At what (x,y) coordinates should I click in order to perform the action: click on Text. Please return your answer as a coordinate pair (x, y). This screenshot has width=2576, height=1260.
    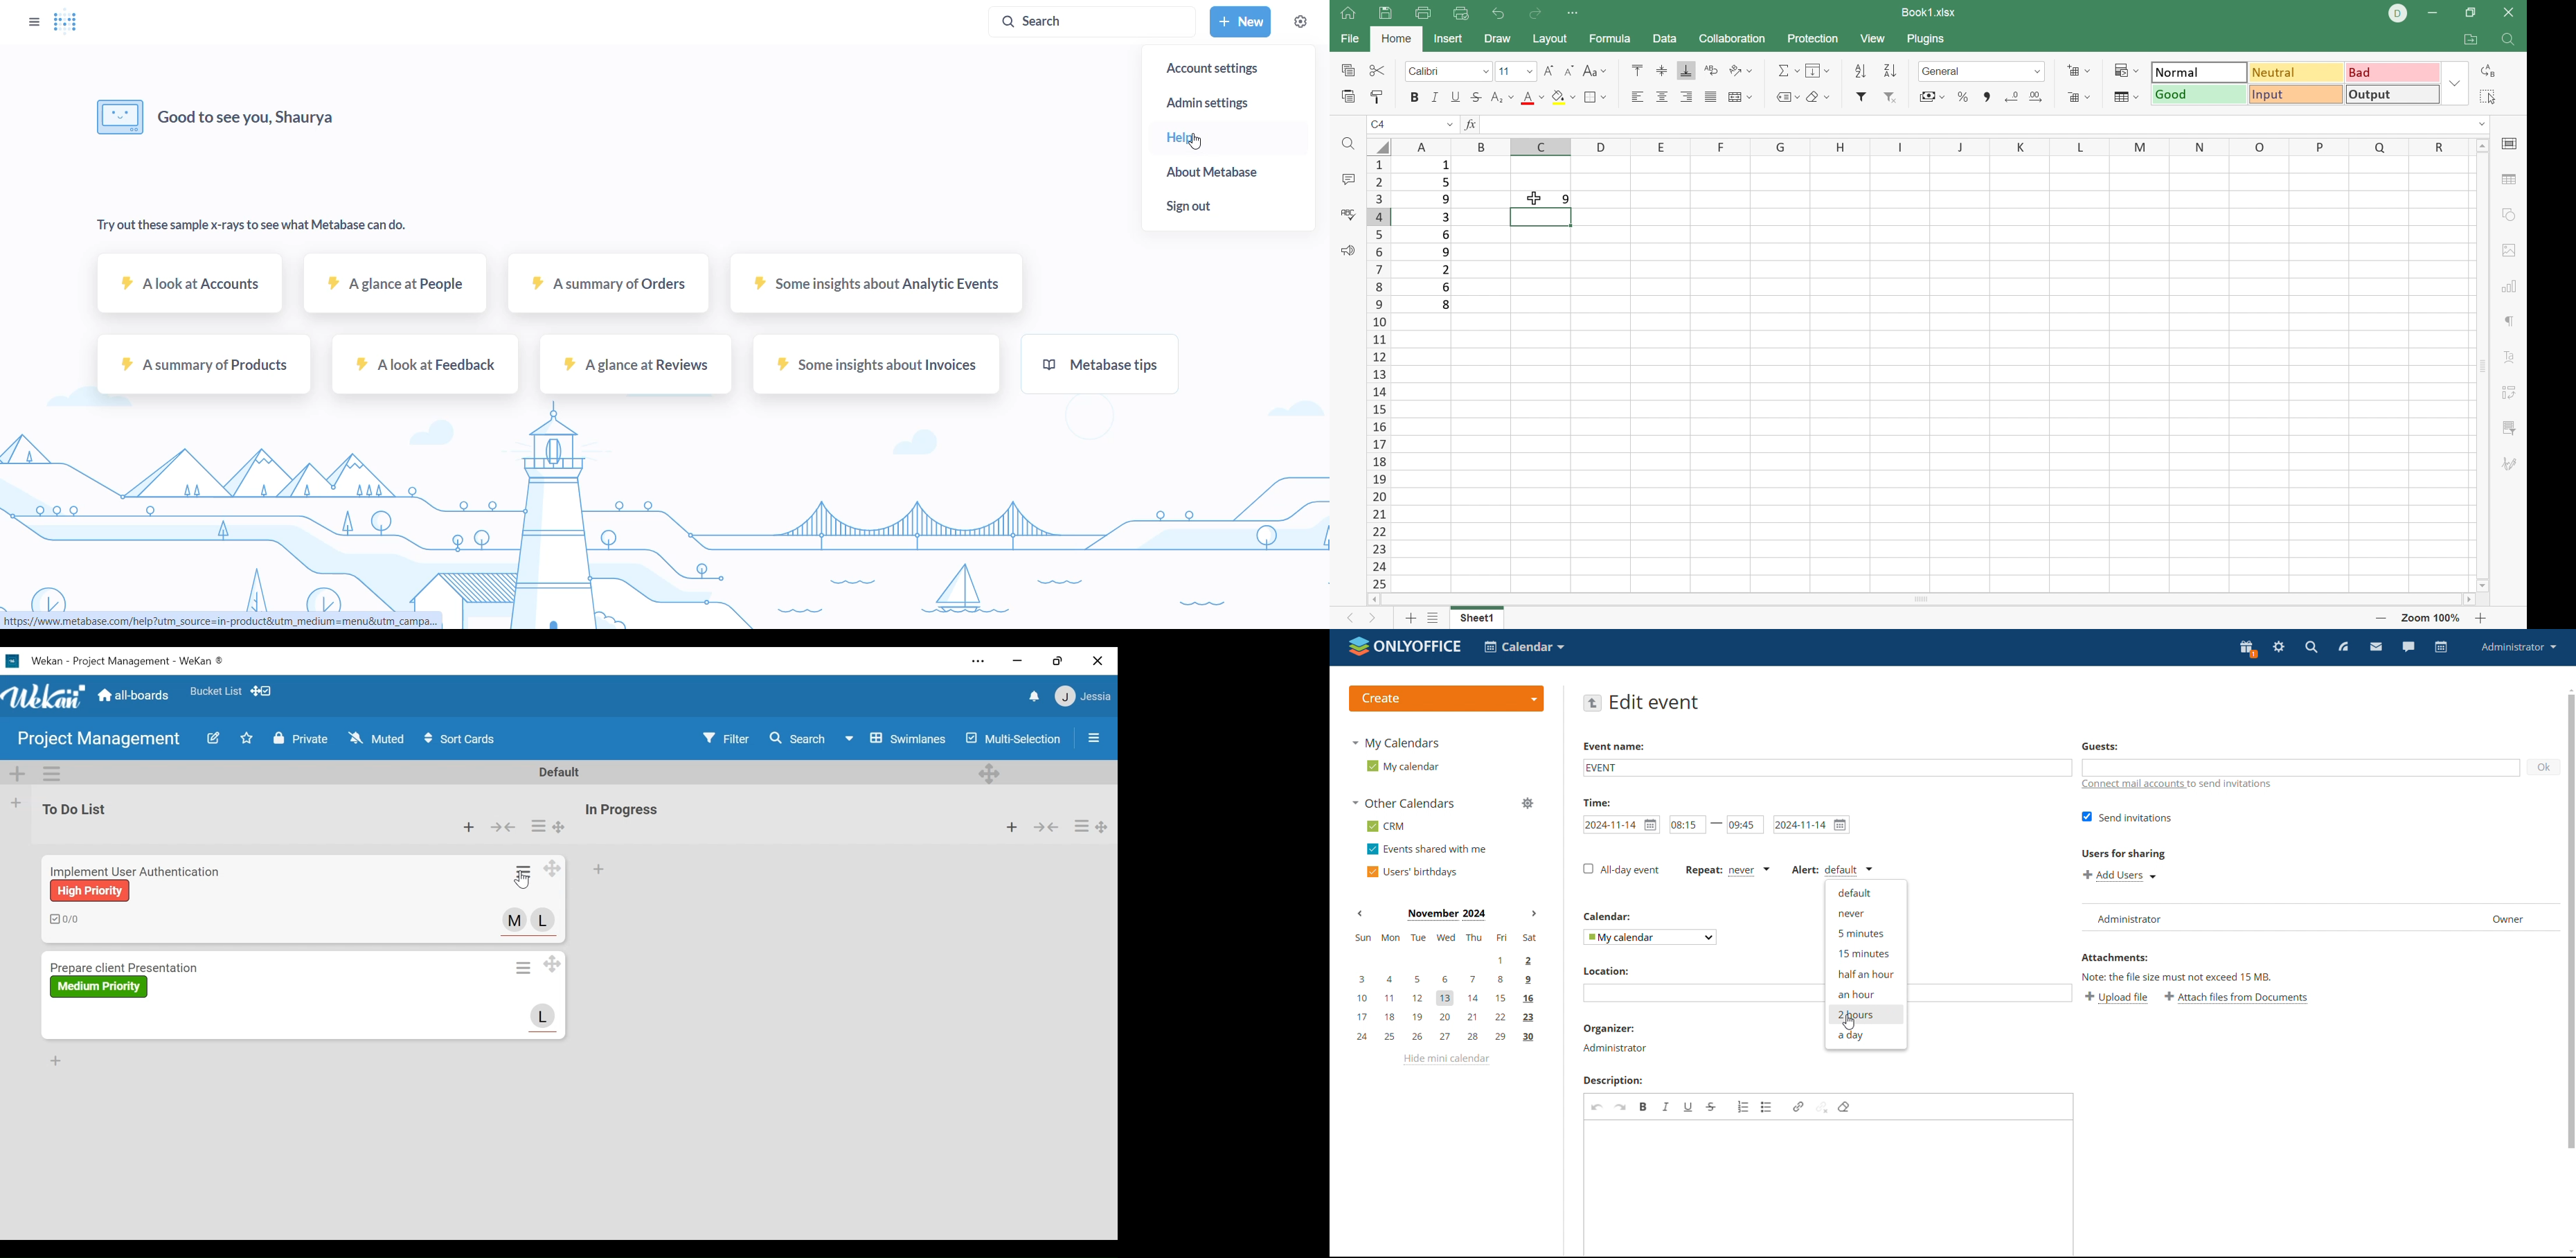
    Looking at the image, I should click on (128, 662).